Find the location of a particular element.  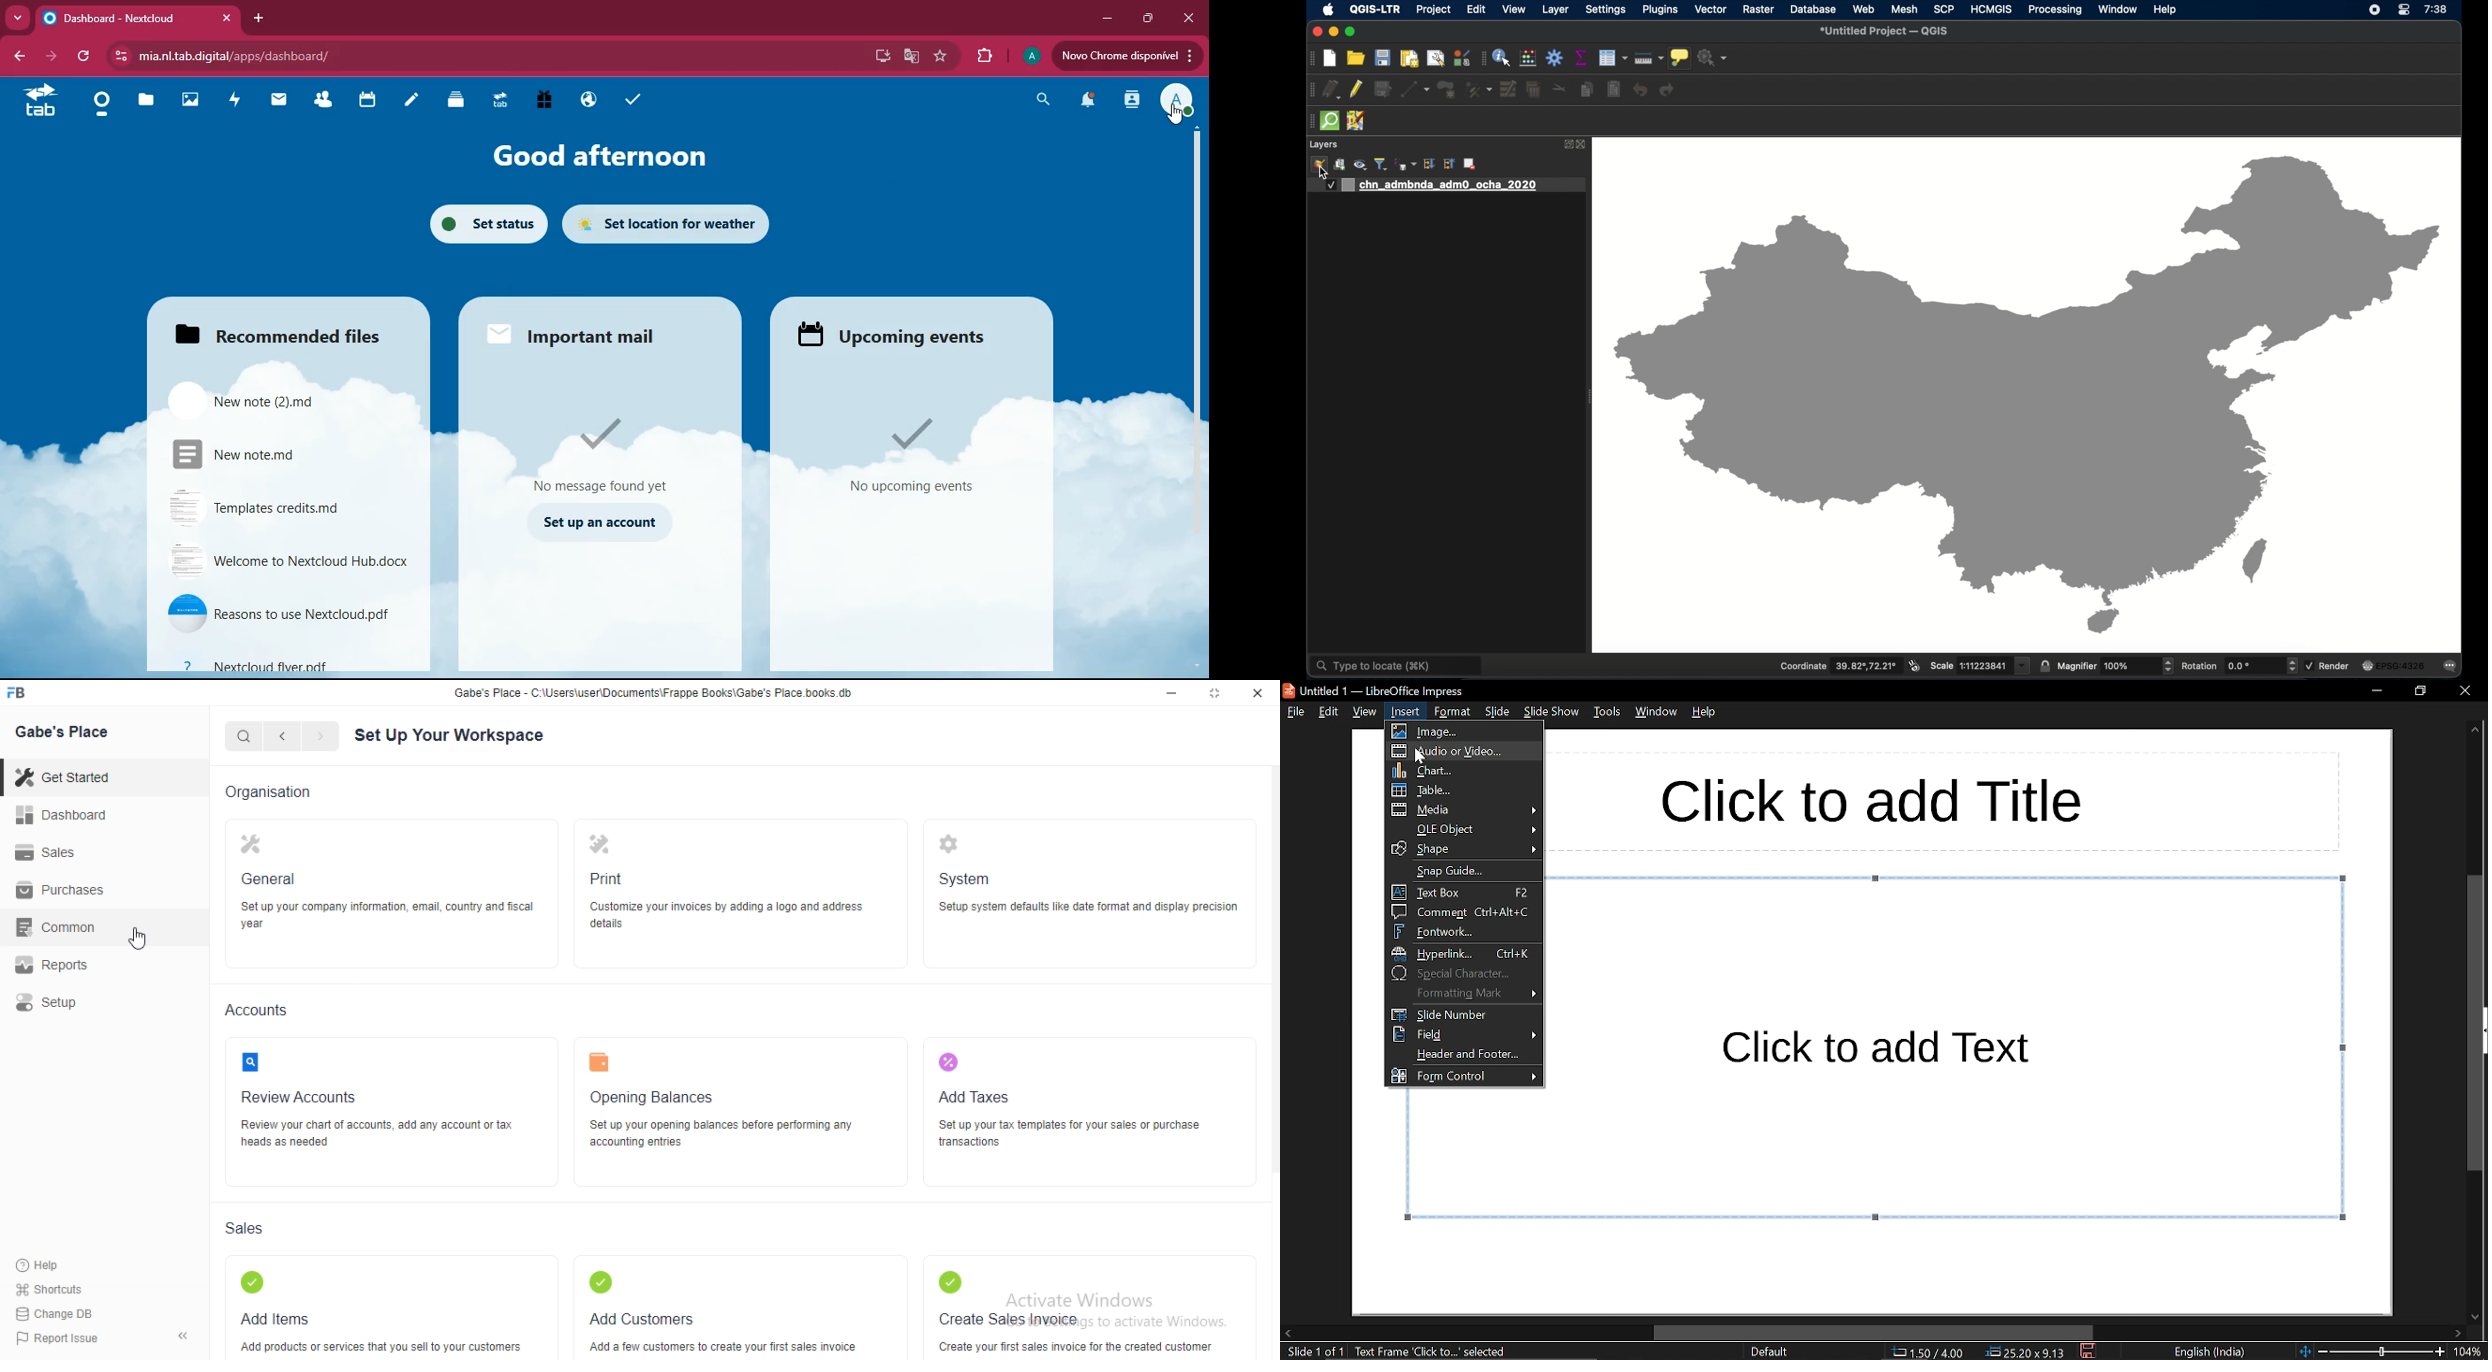

Add Items is located at coordinates (278, 1299).